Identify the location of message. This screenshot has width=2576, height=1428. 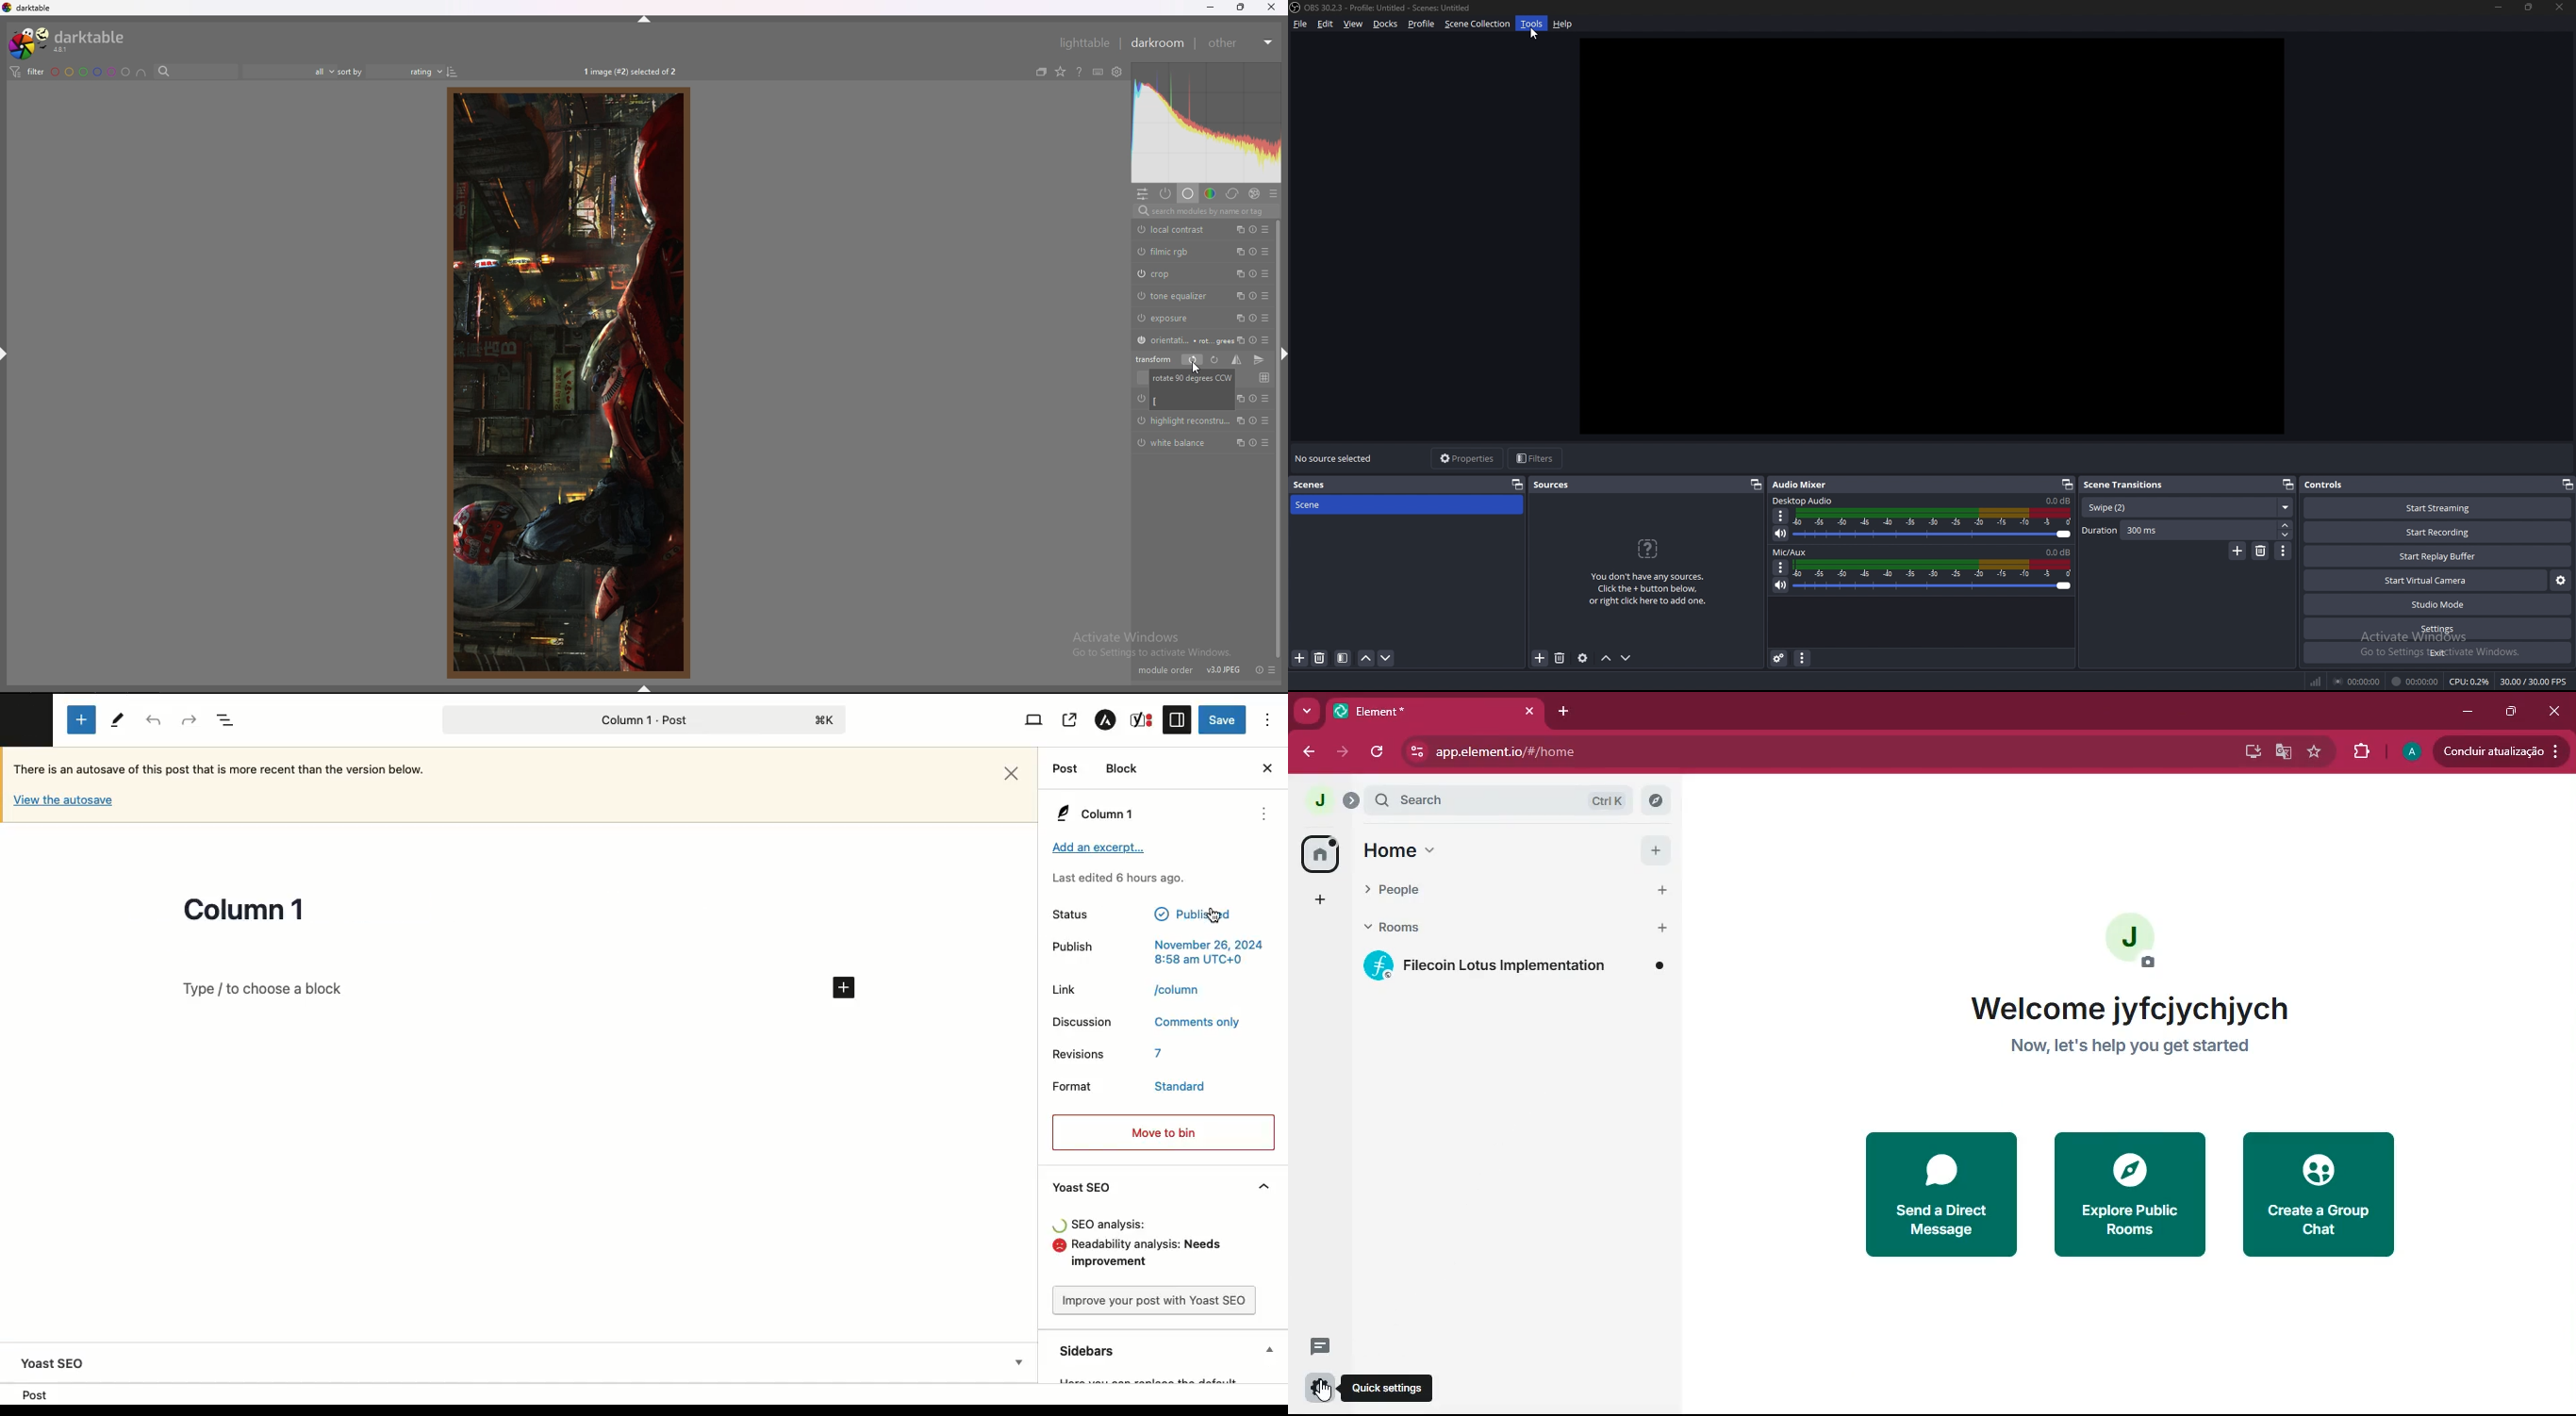
(1318, 1346).